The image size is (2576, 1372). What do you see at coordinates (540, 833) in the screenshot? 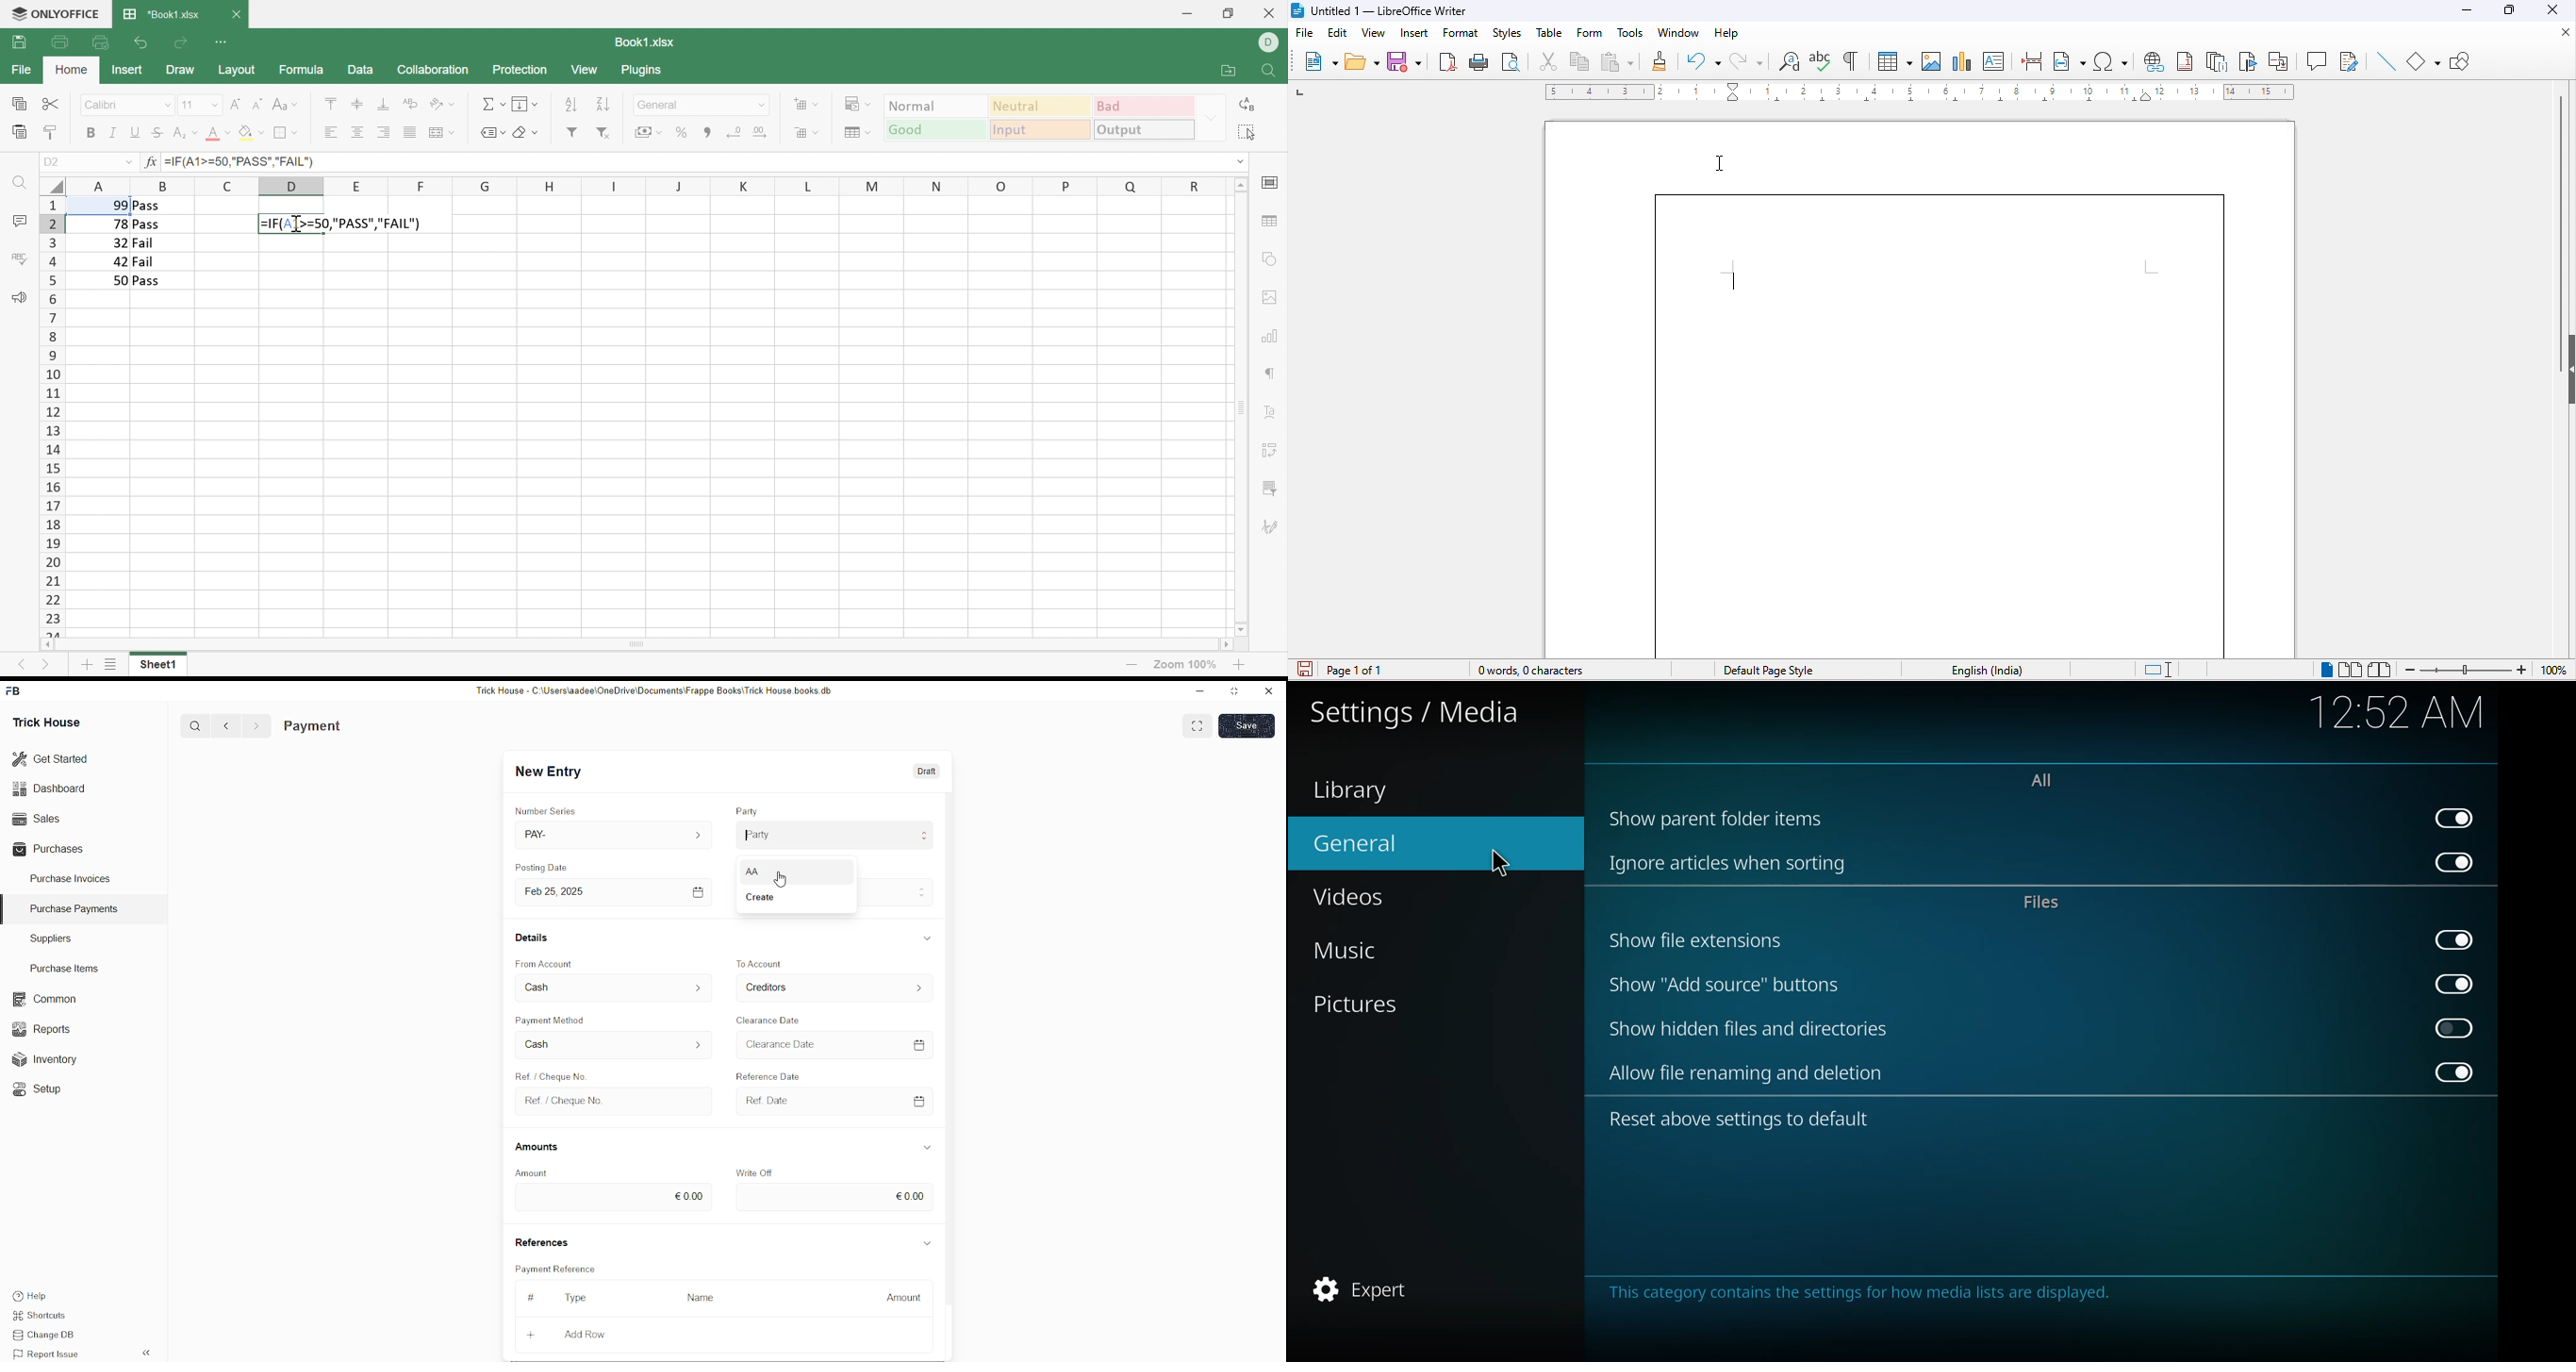
I see `PAY-` at bounding box center [540, 833].